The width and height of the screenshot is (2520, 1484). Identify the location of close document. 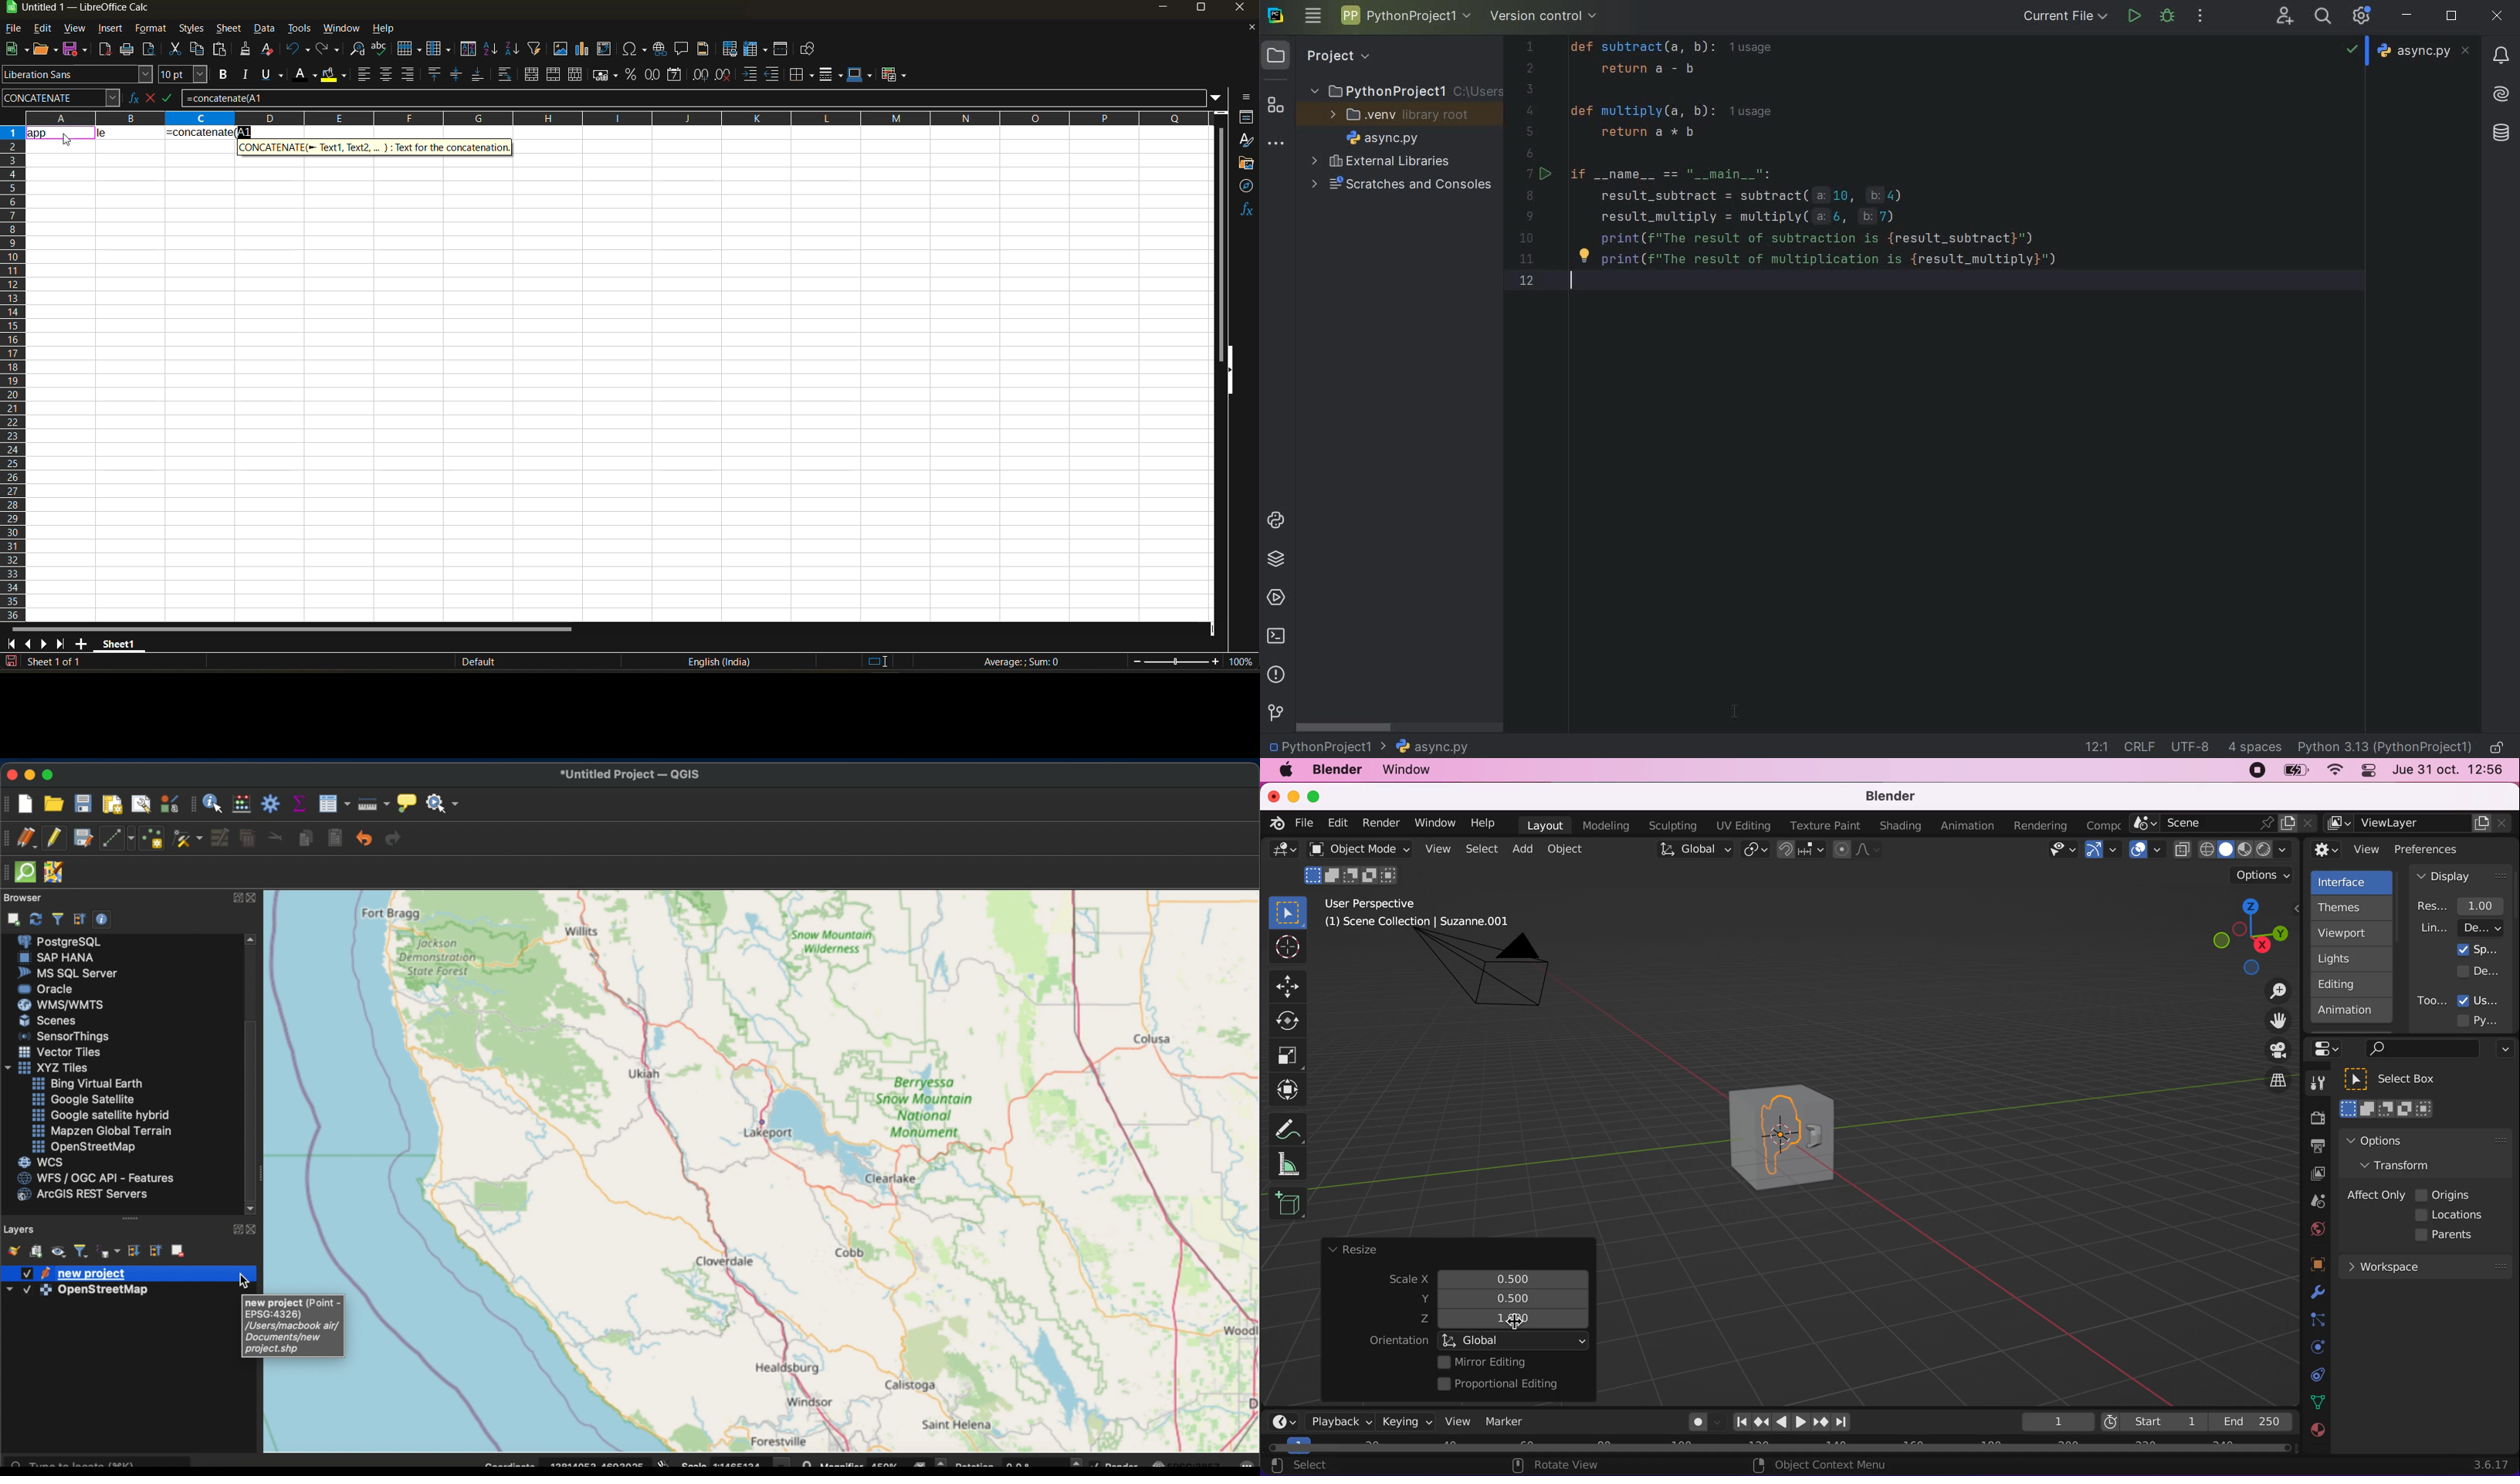
(1247, 31).